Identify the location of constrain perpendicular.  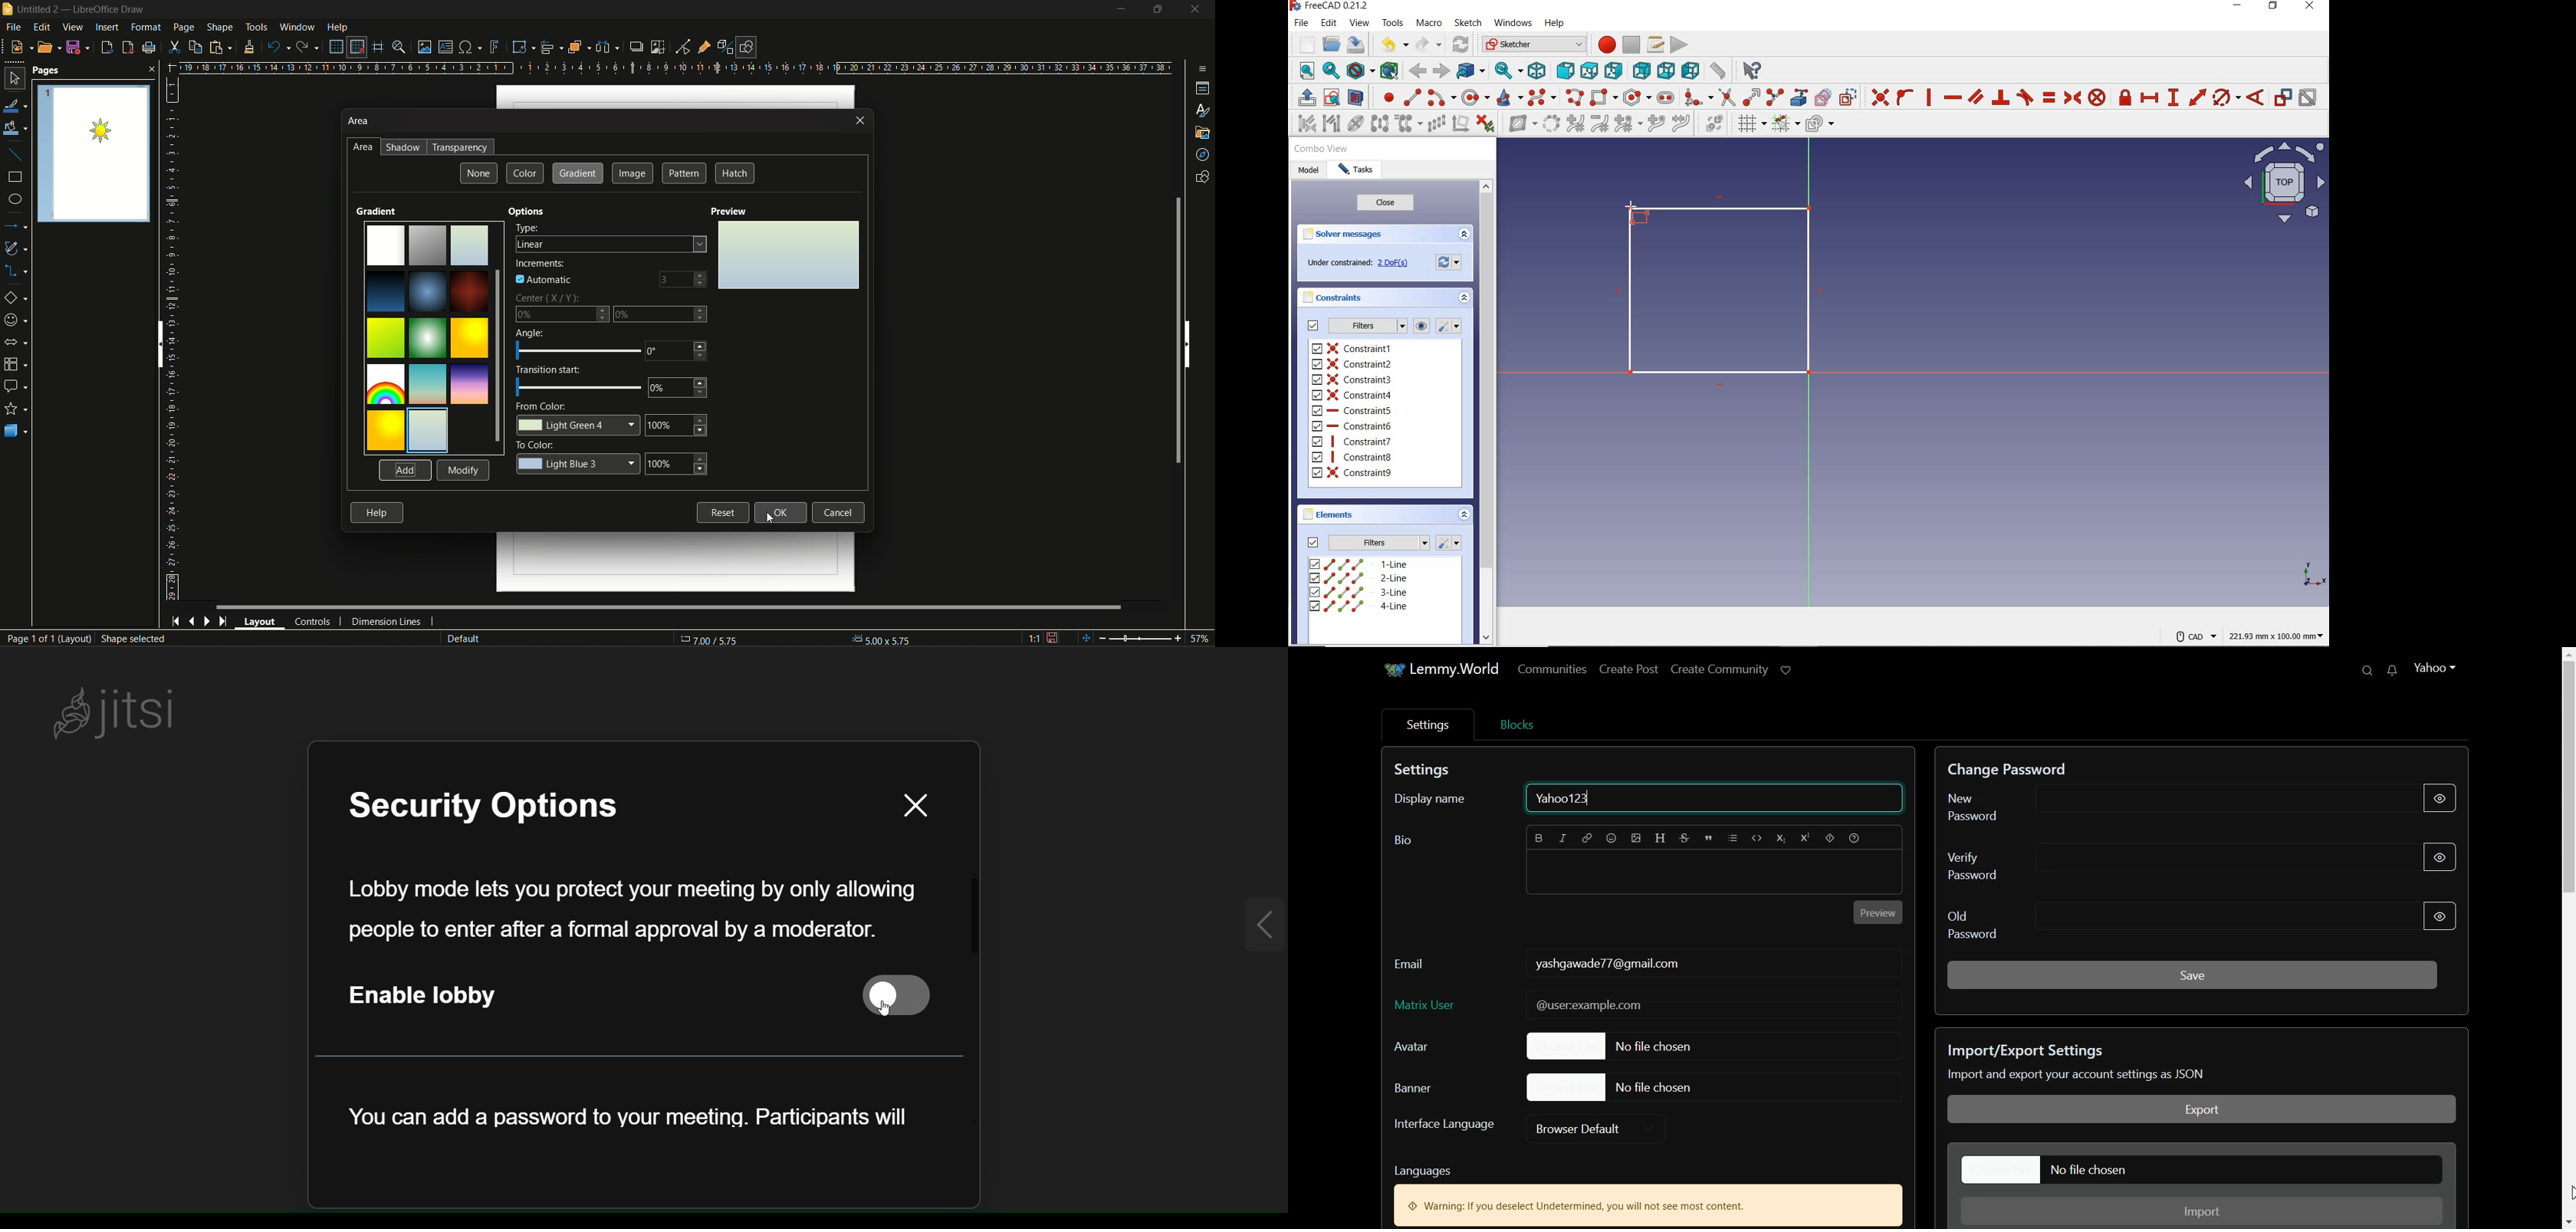
(2001, 97).